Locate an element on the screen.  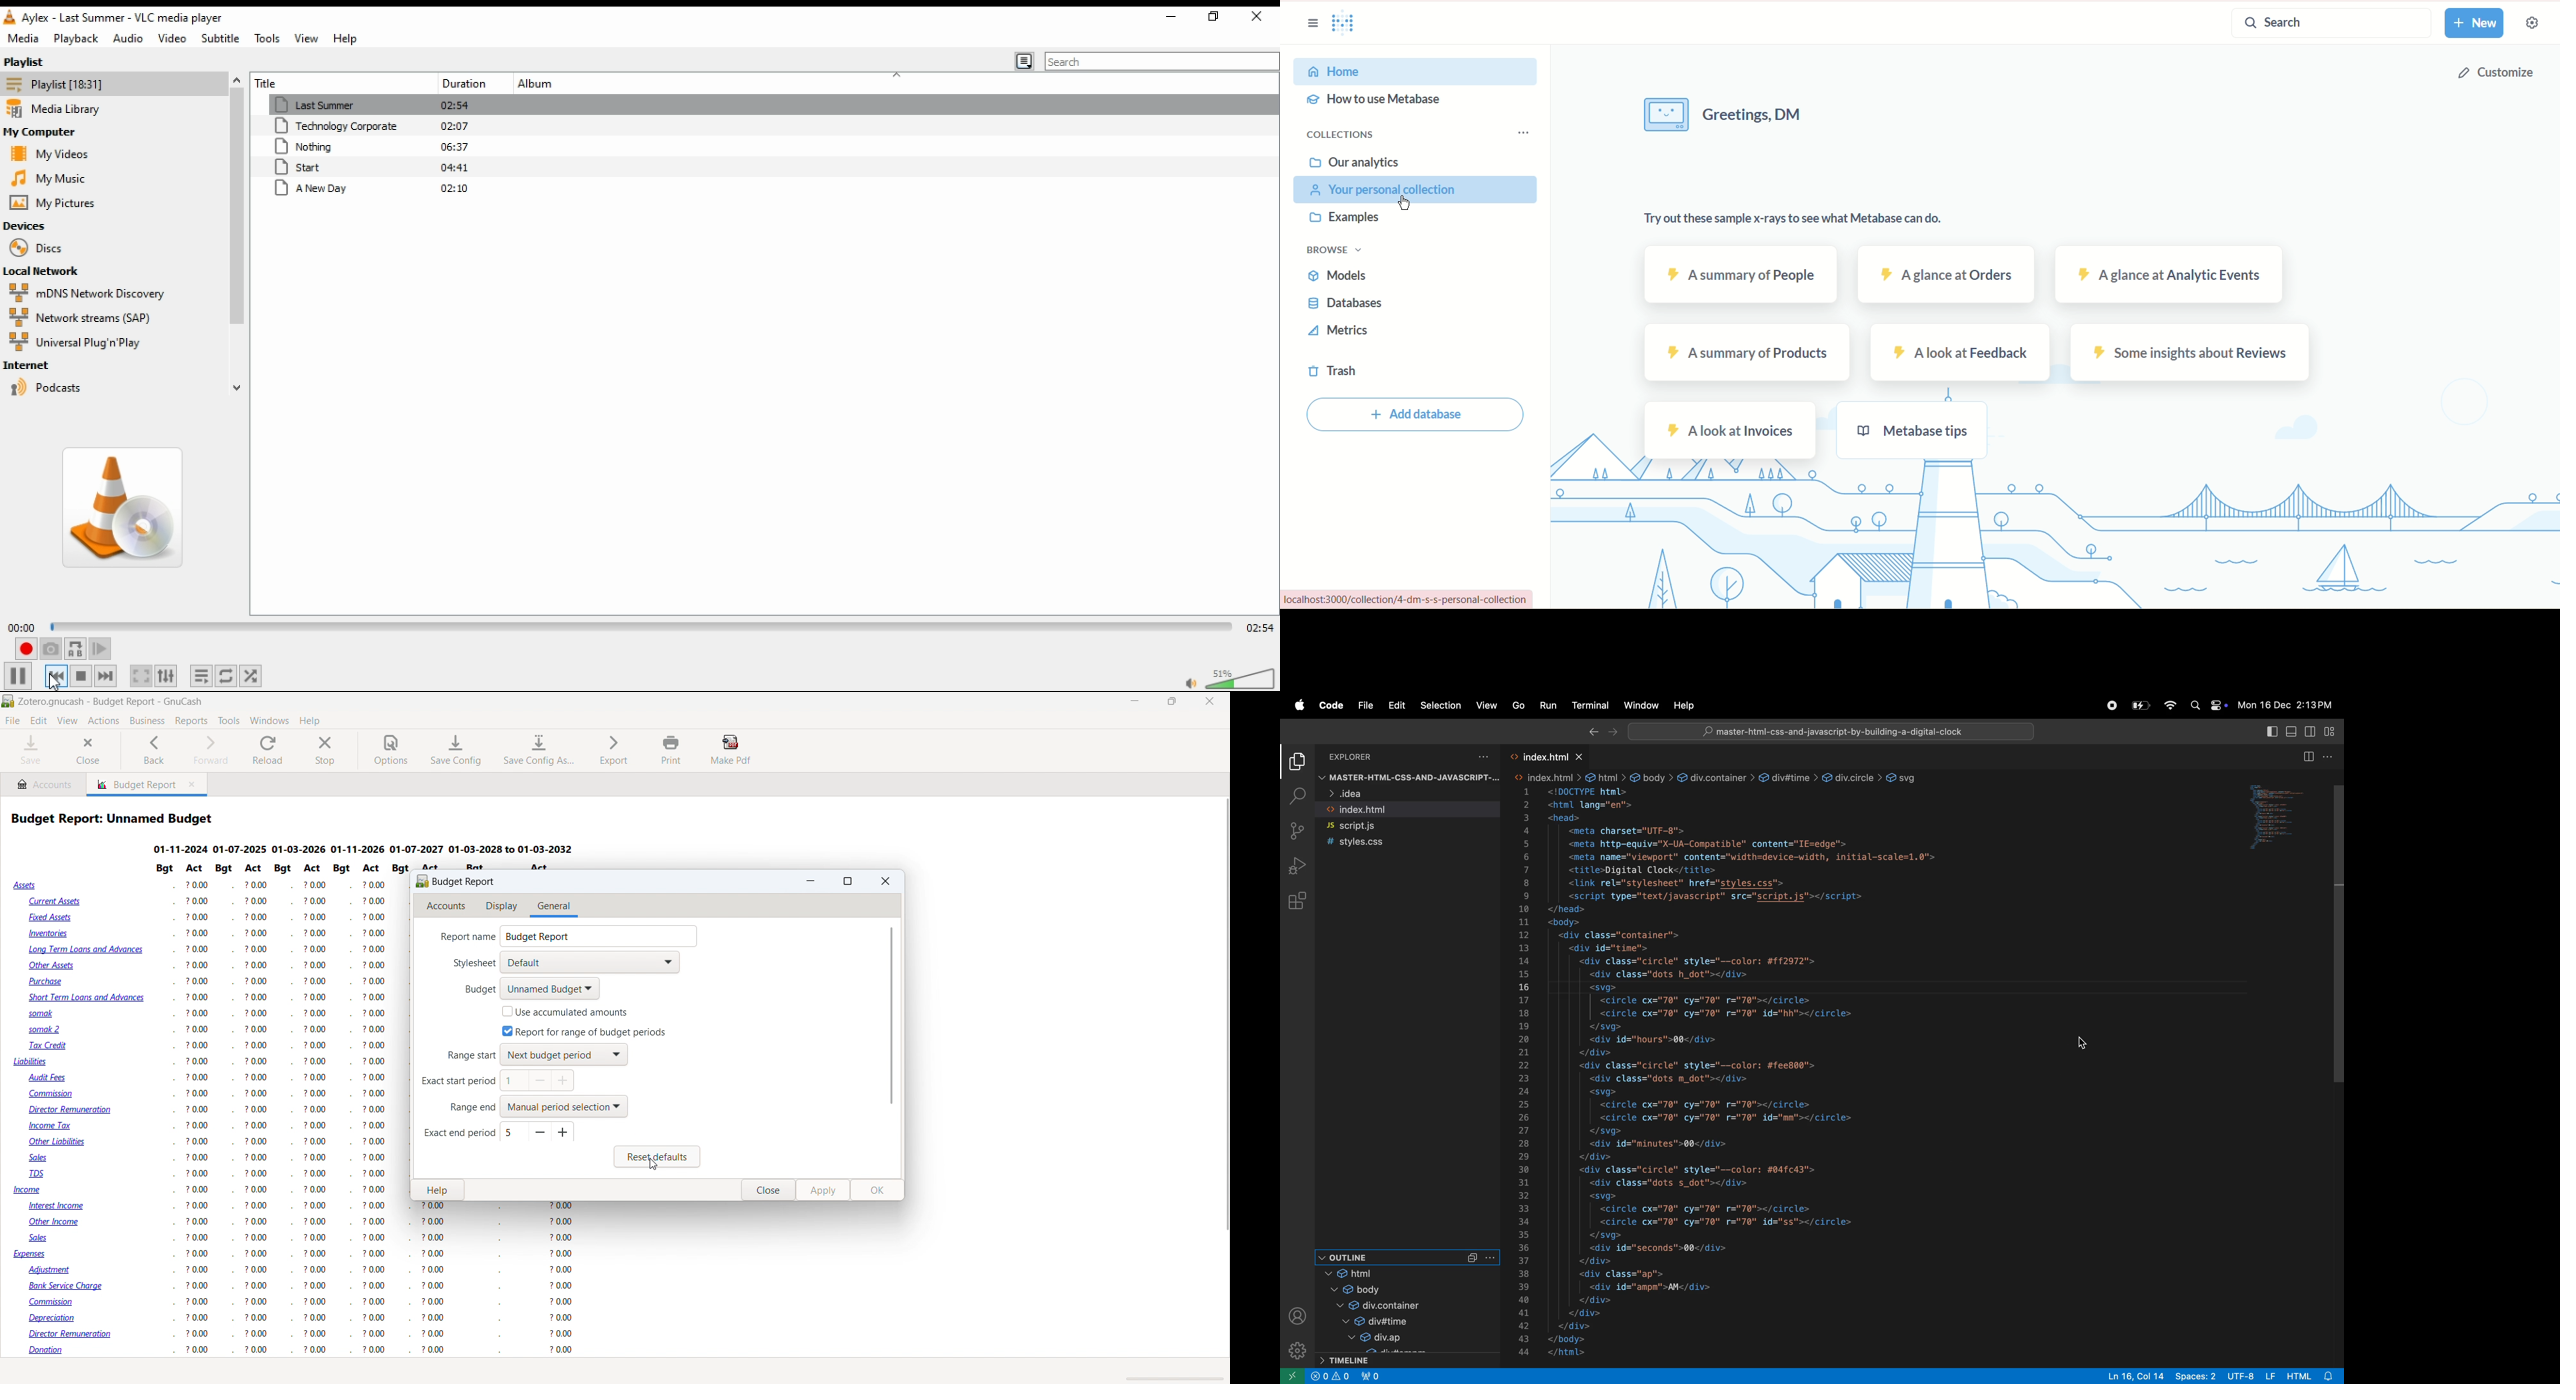
| Exact start period is located at coordinates (453, 1084).